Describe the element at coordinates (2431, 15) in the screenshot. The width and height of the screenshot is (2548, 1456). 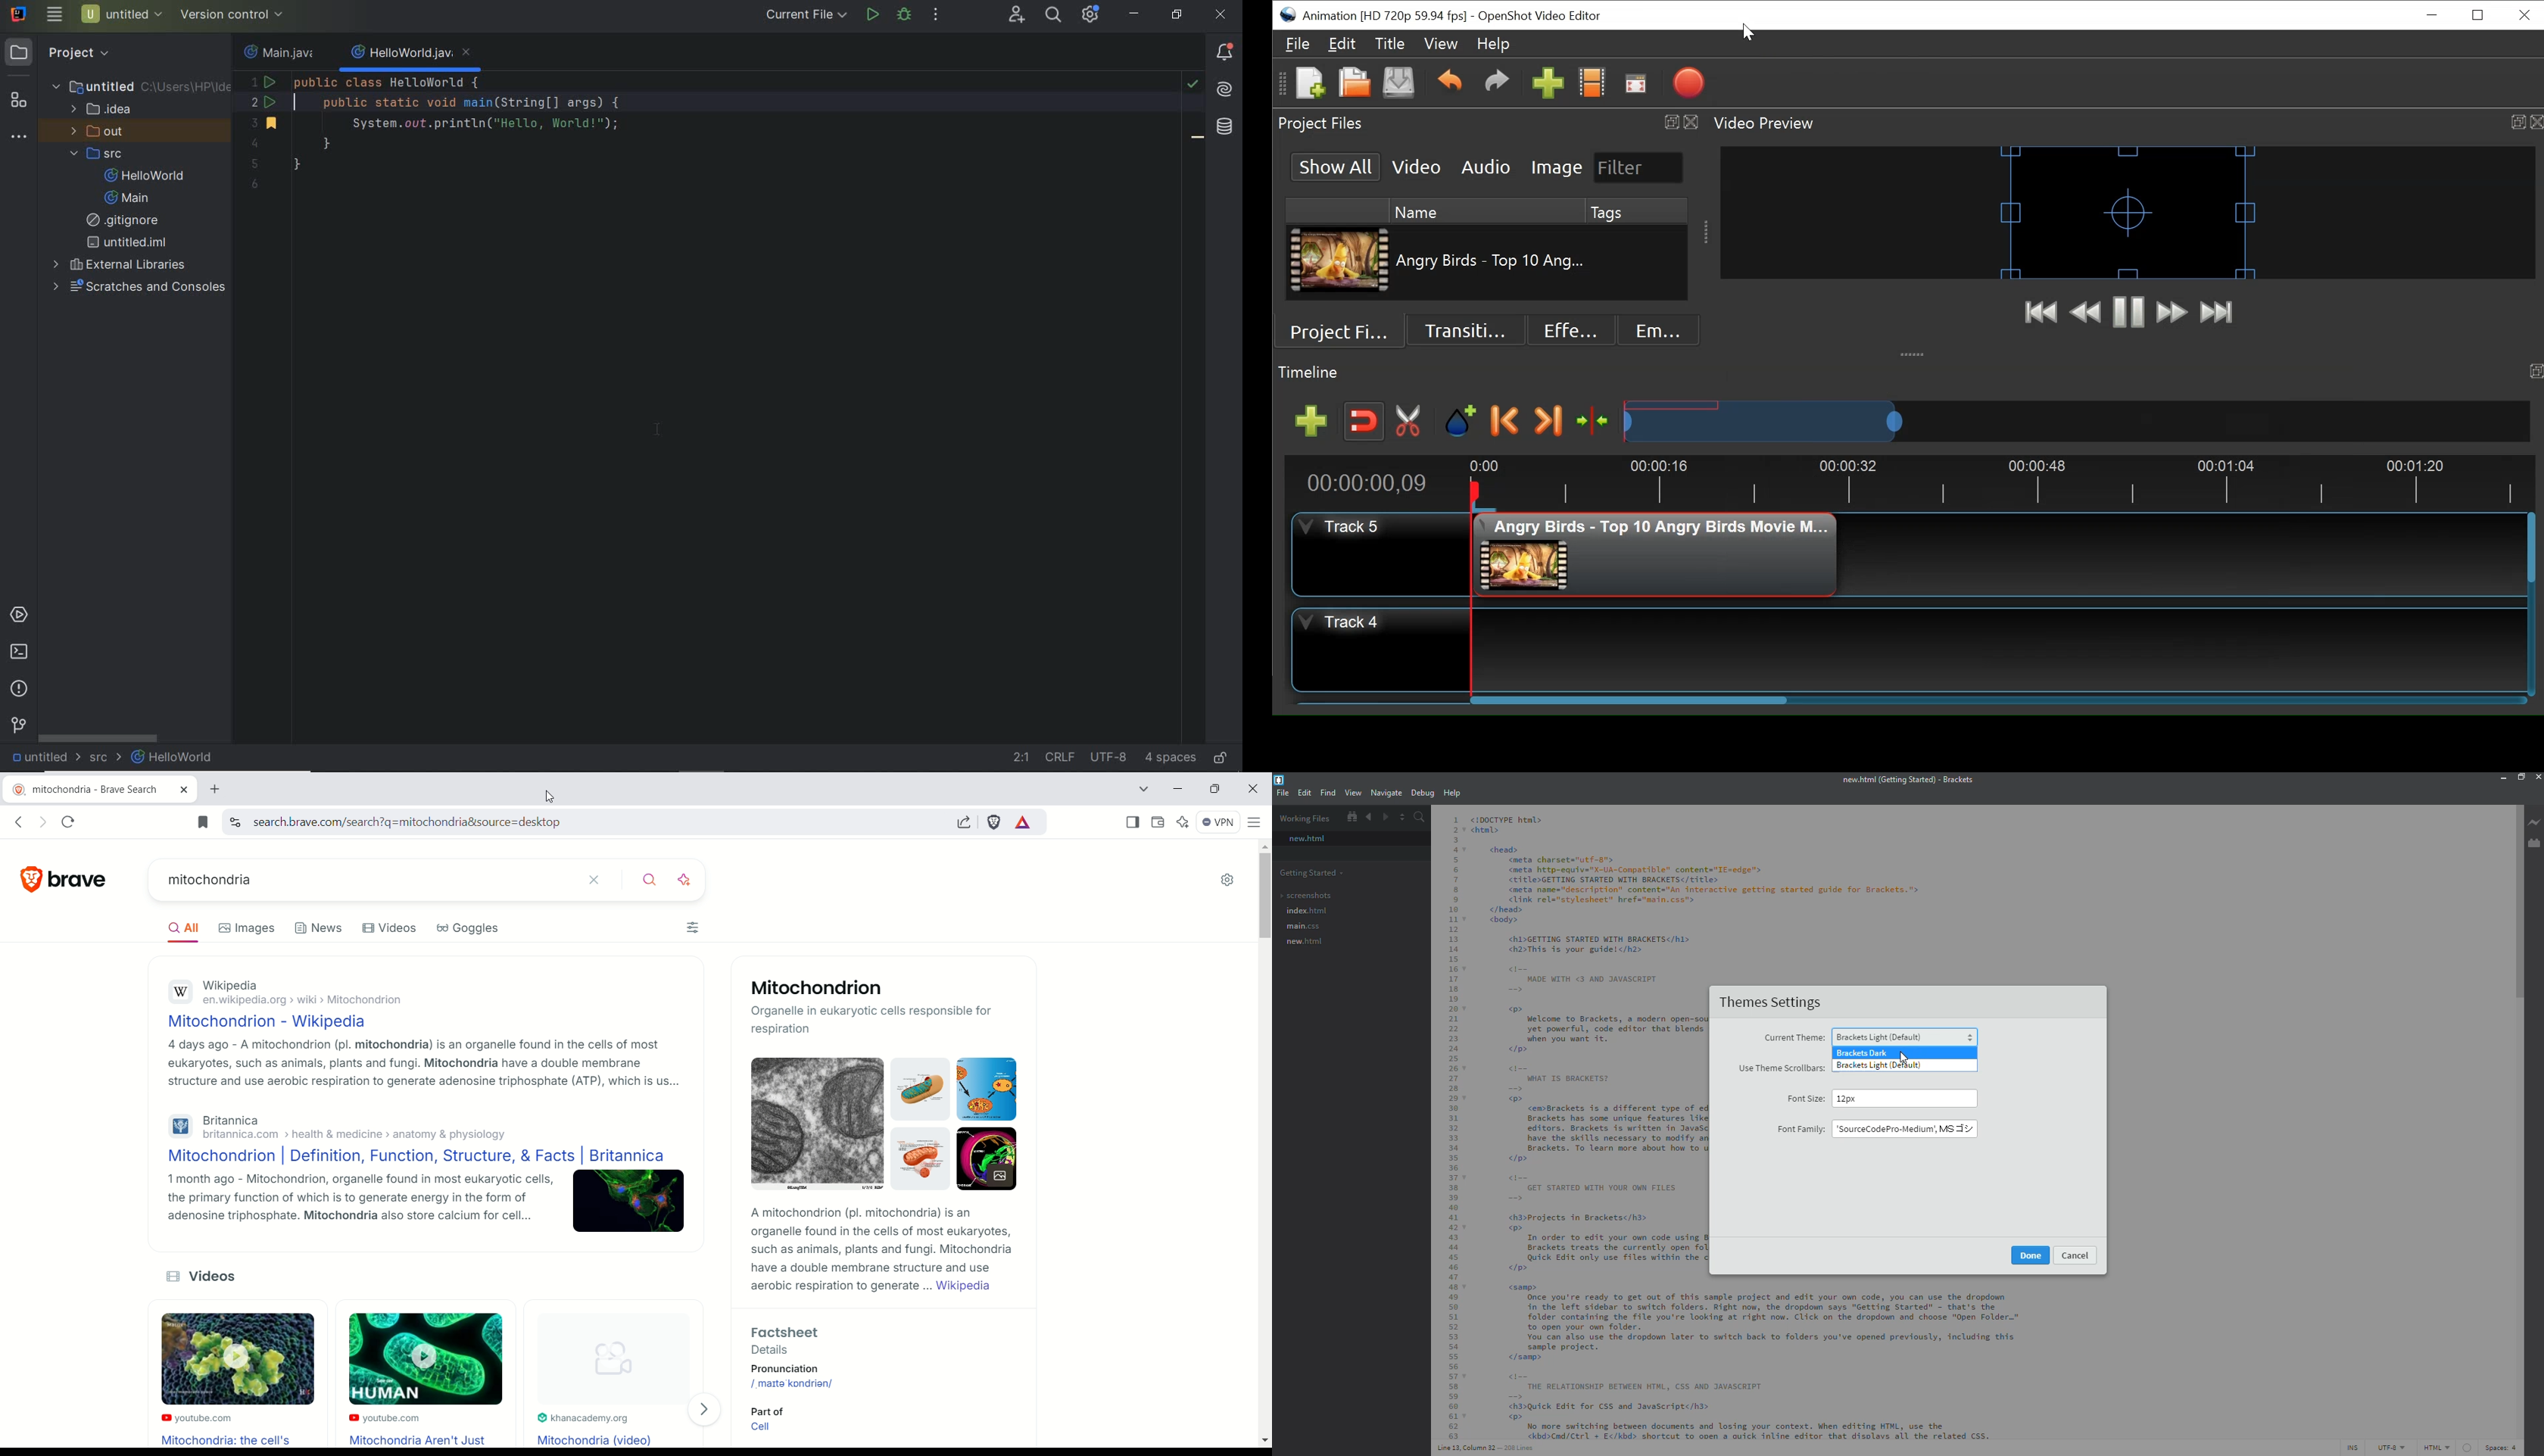
I see `minimize` at that location.